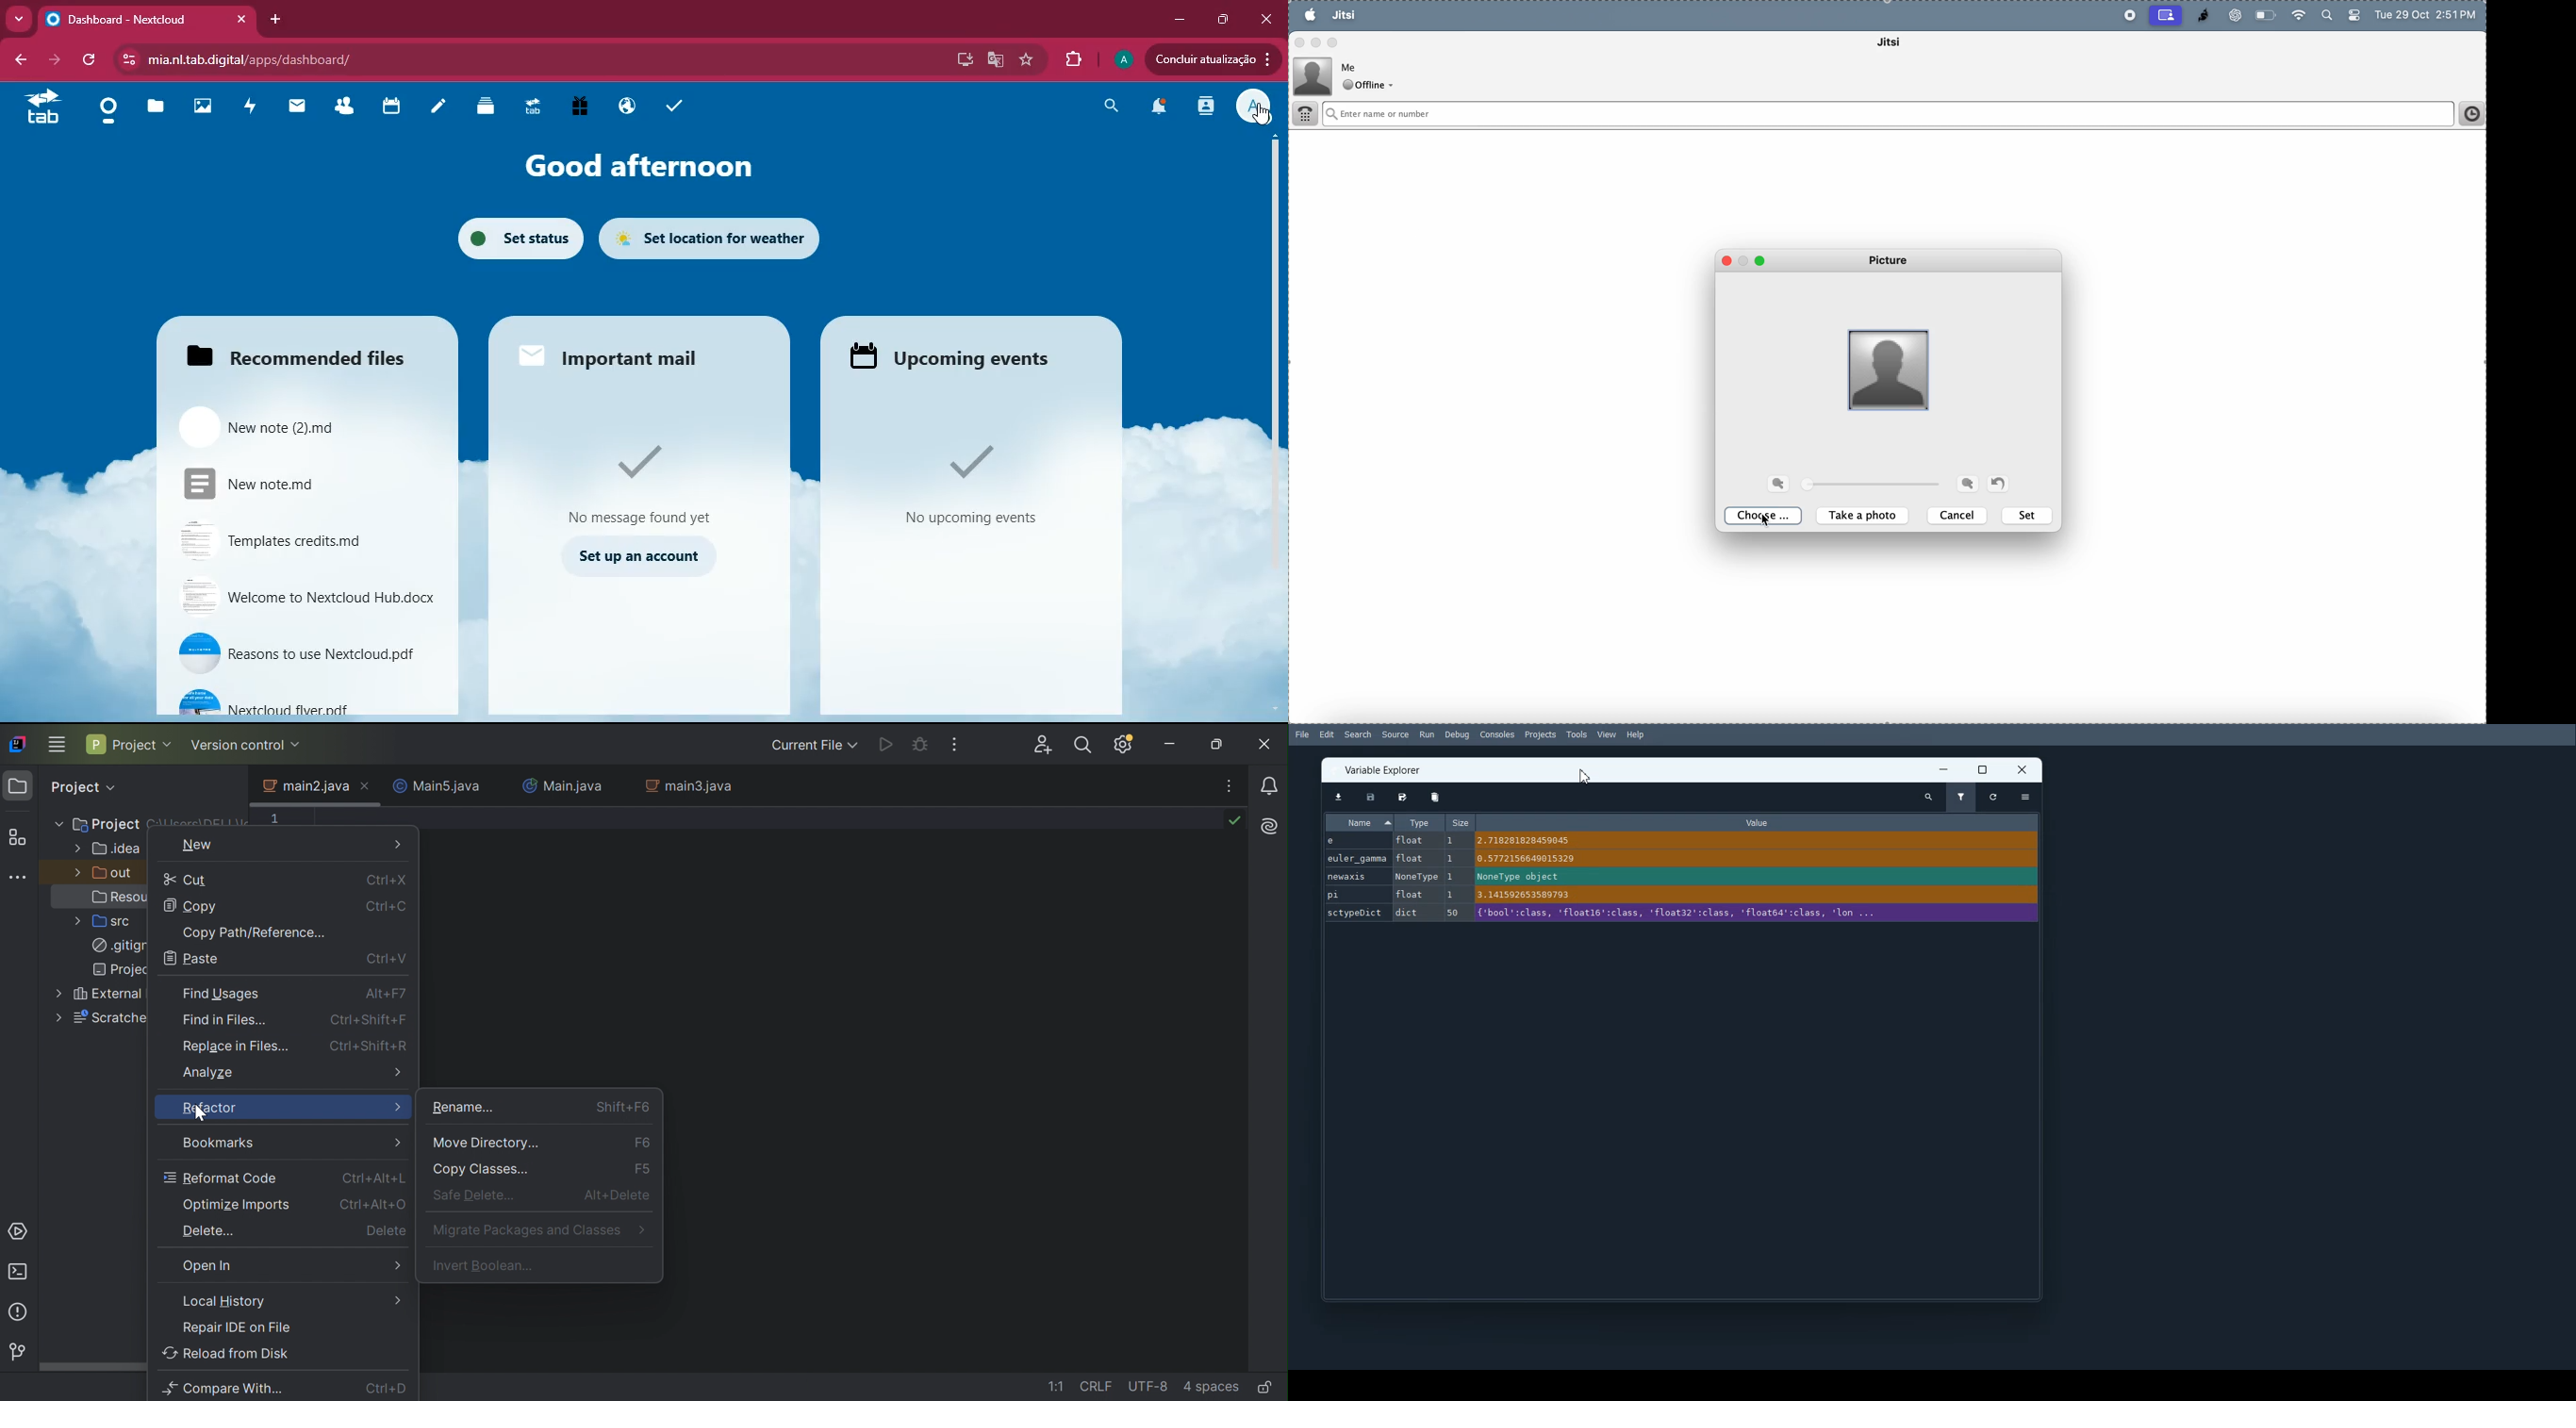 The width and height of the screenshot is (2576, 1428). Describe the element at coordinates (1968, 483) in the screenshot. I see `zoom out` at that location.